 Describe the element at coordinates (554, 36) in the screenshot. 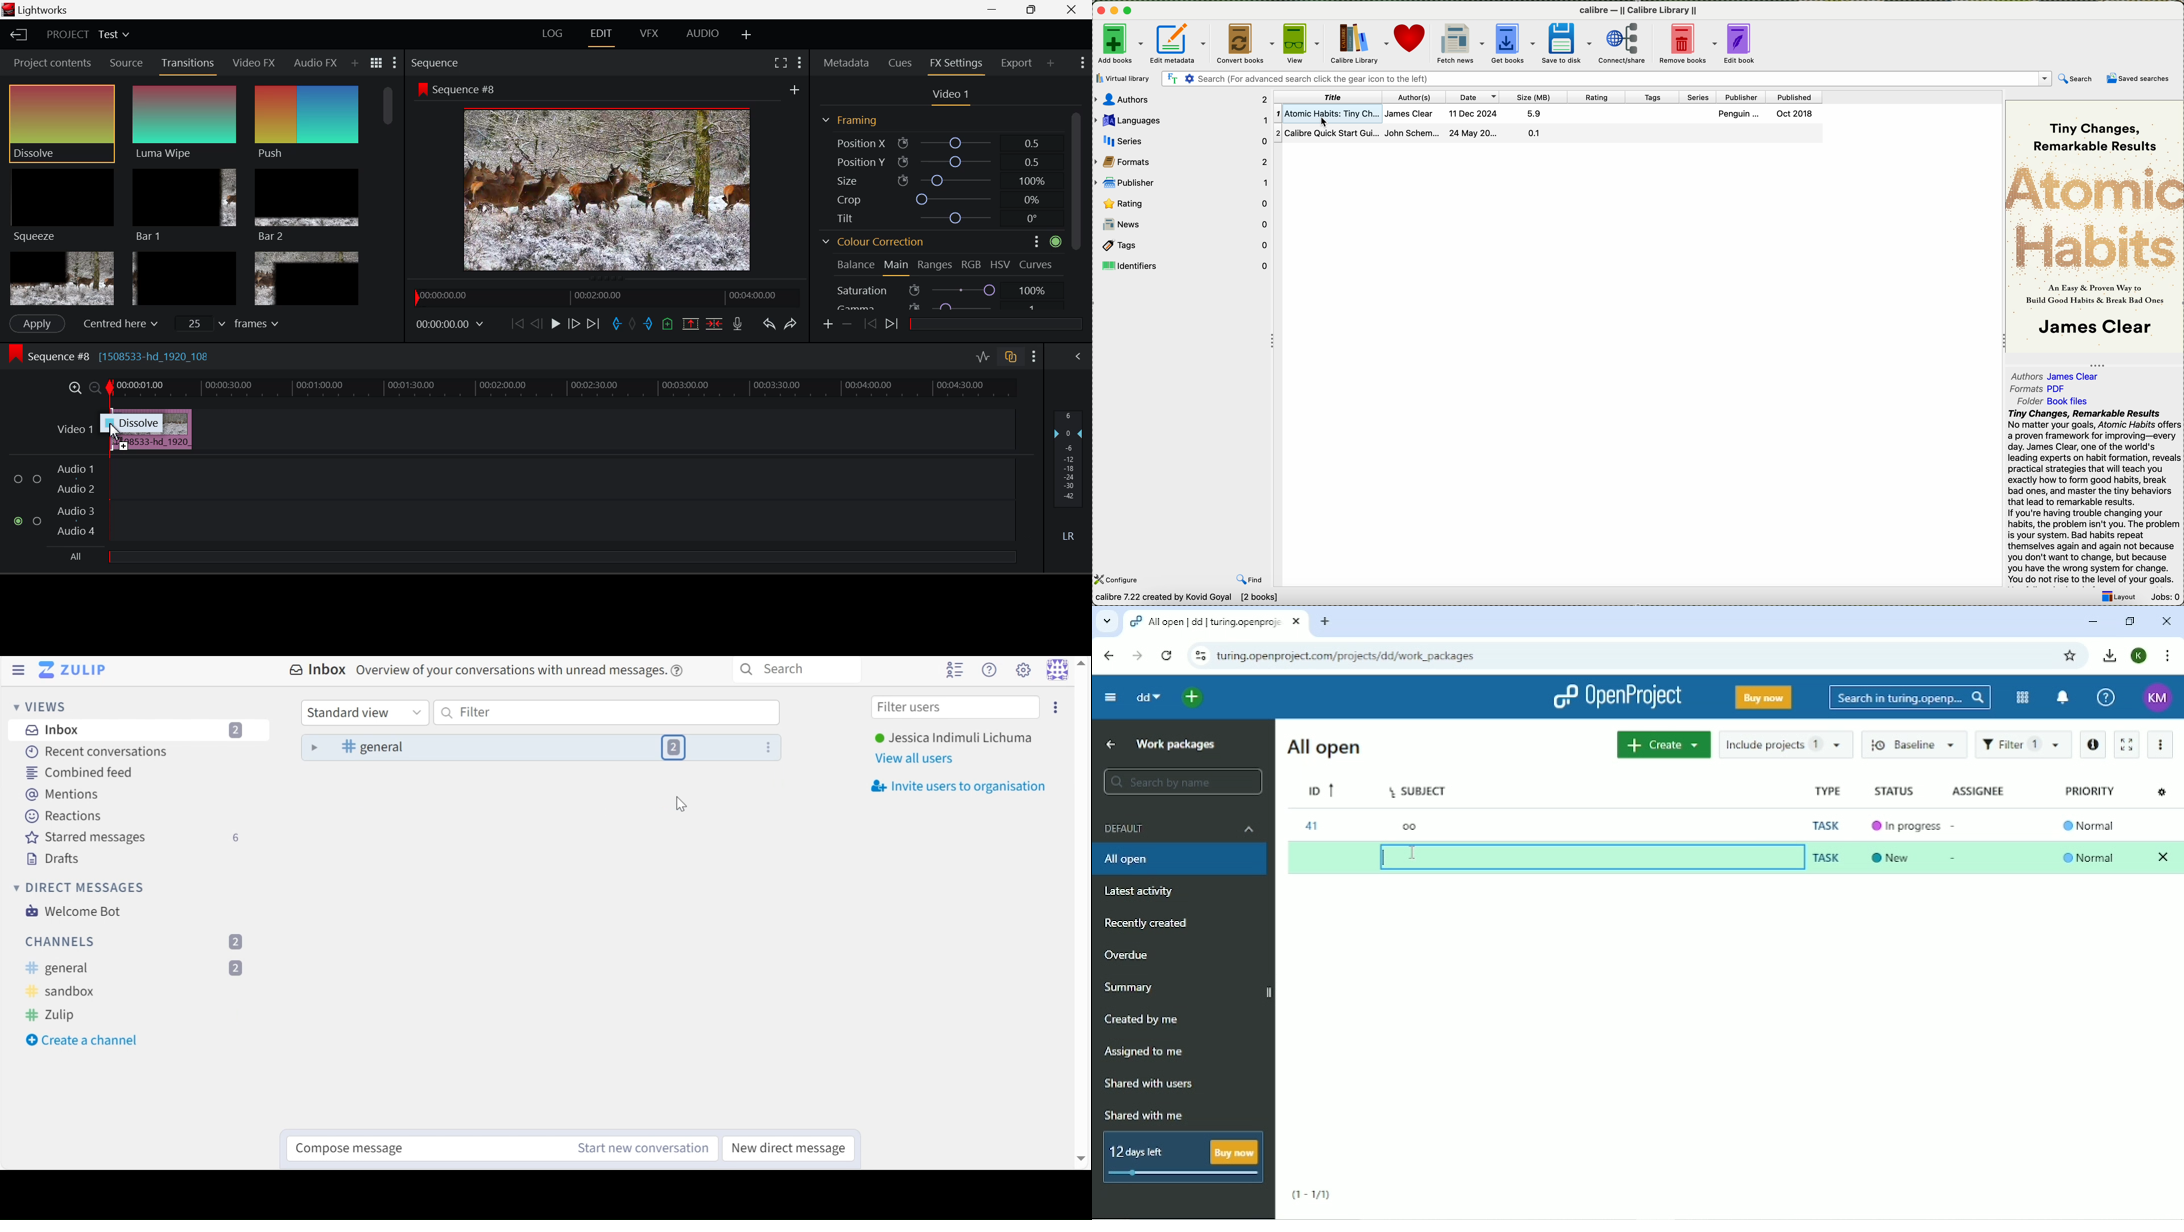

I see `LOG Layout` at that location.